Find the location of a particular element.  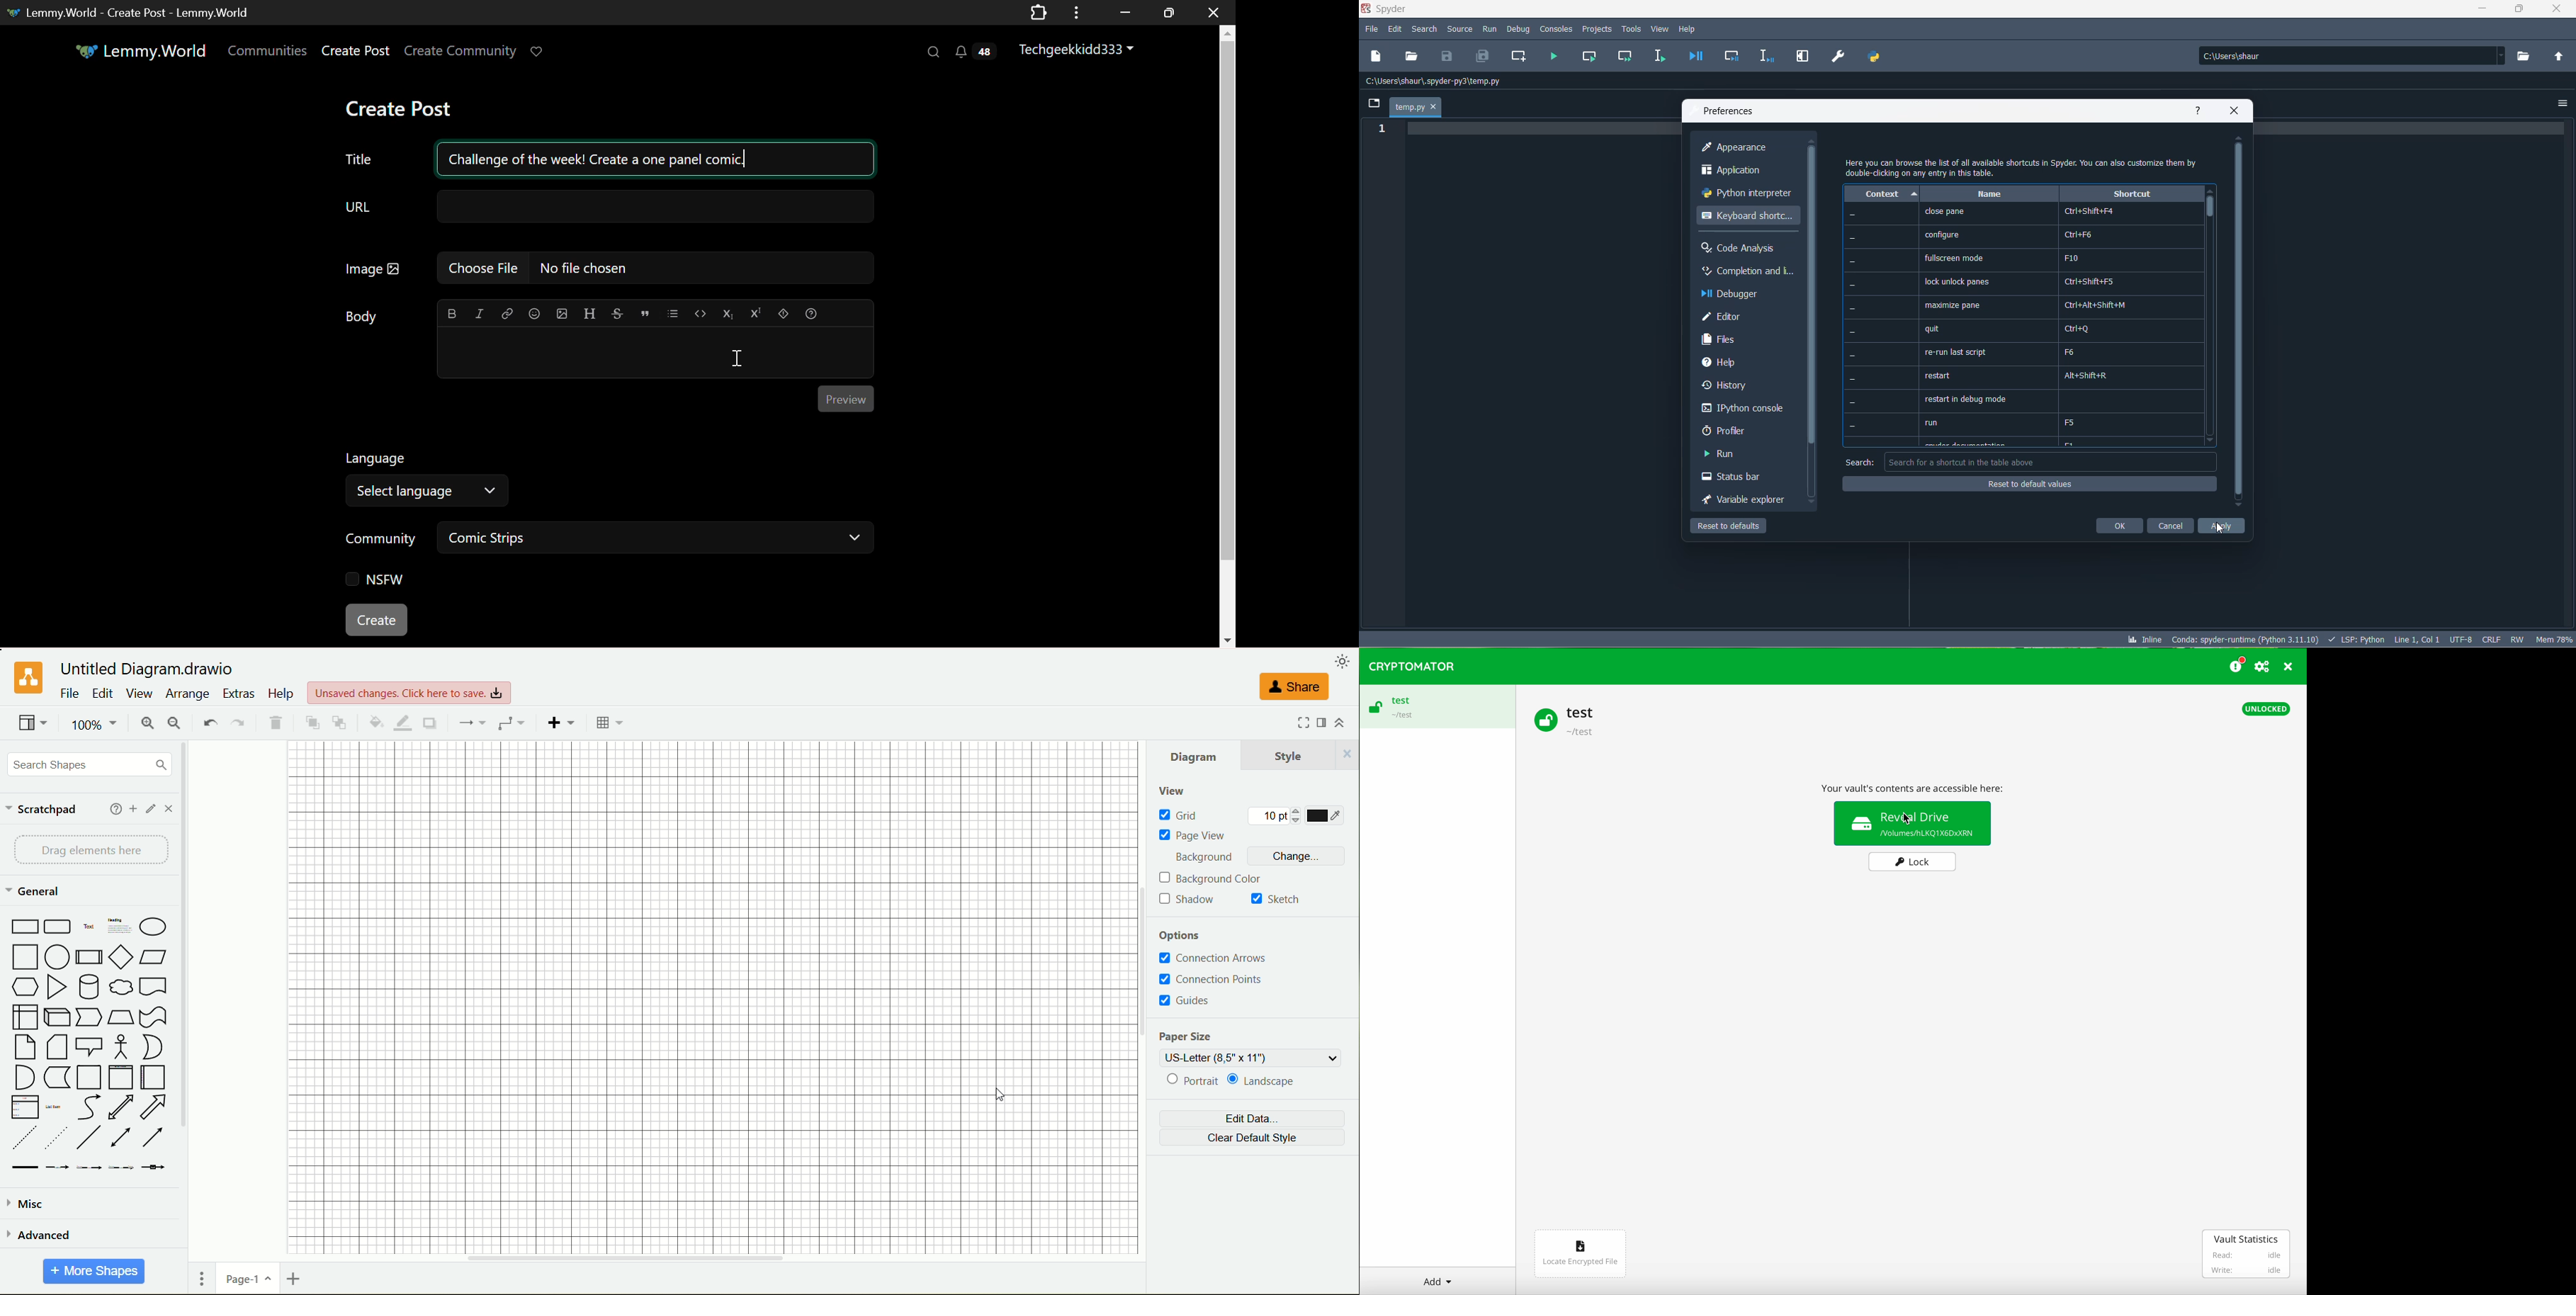

ipython console is located at coordinates (1744, 409).